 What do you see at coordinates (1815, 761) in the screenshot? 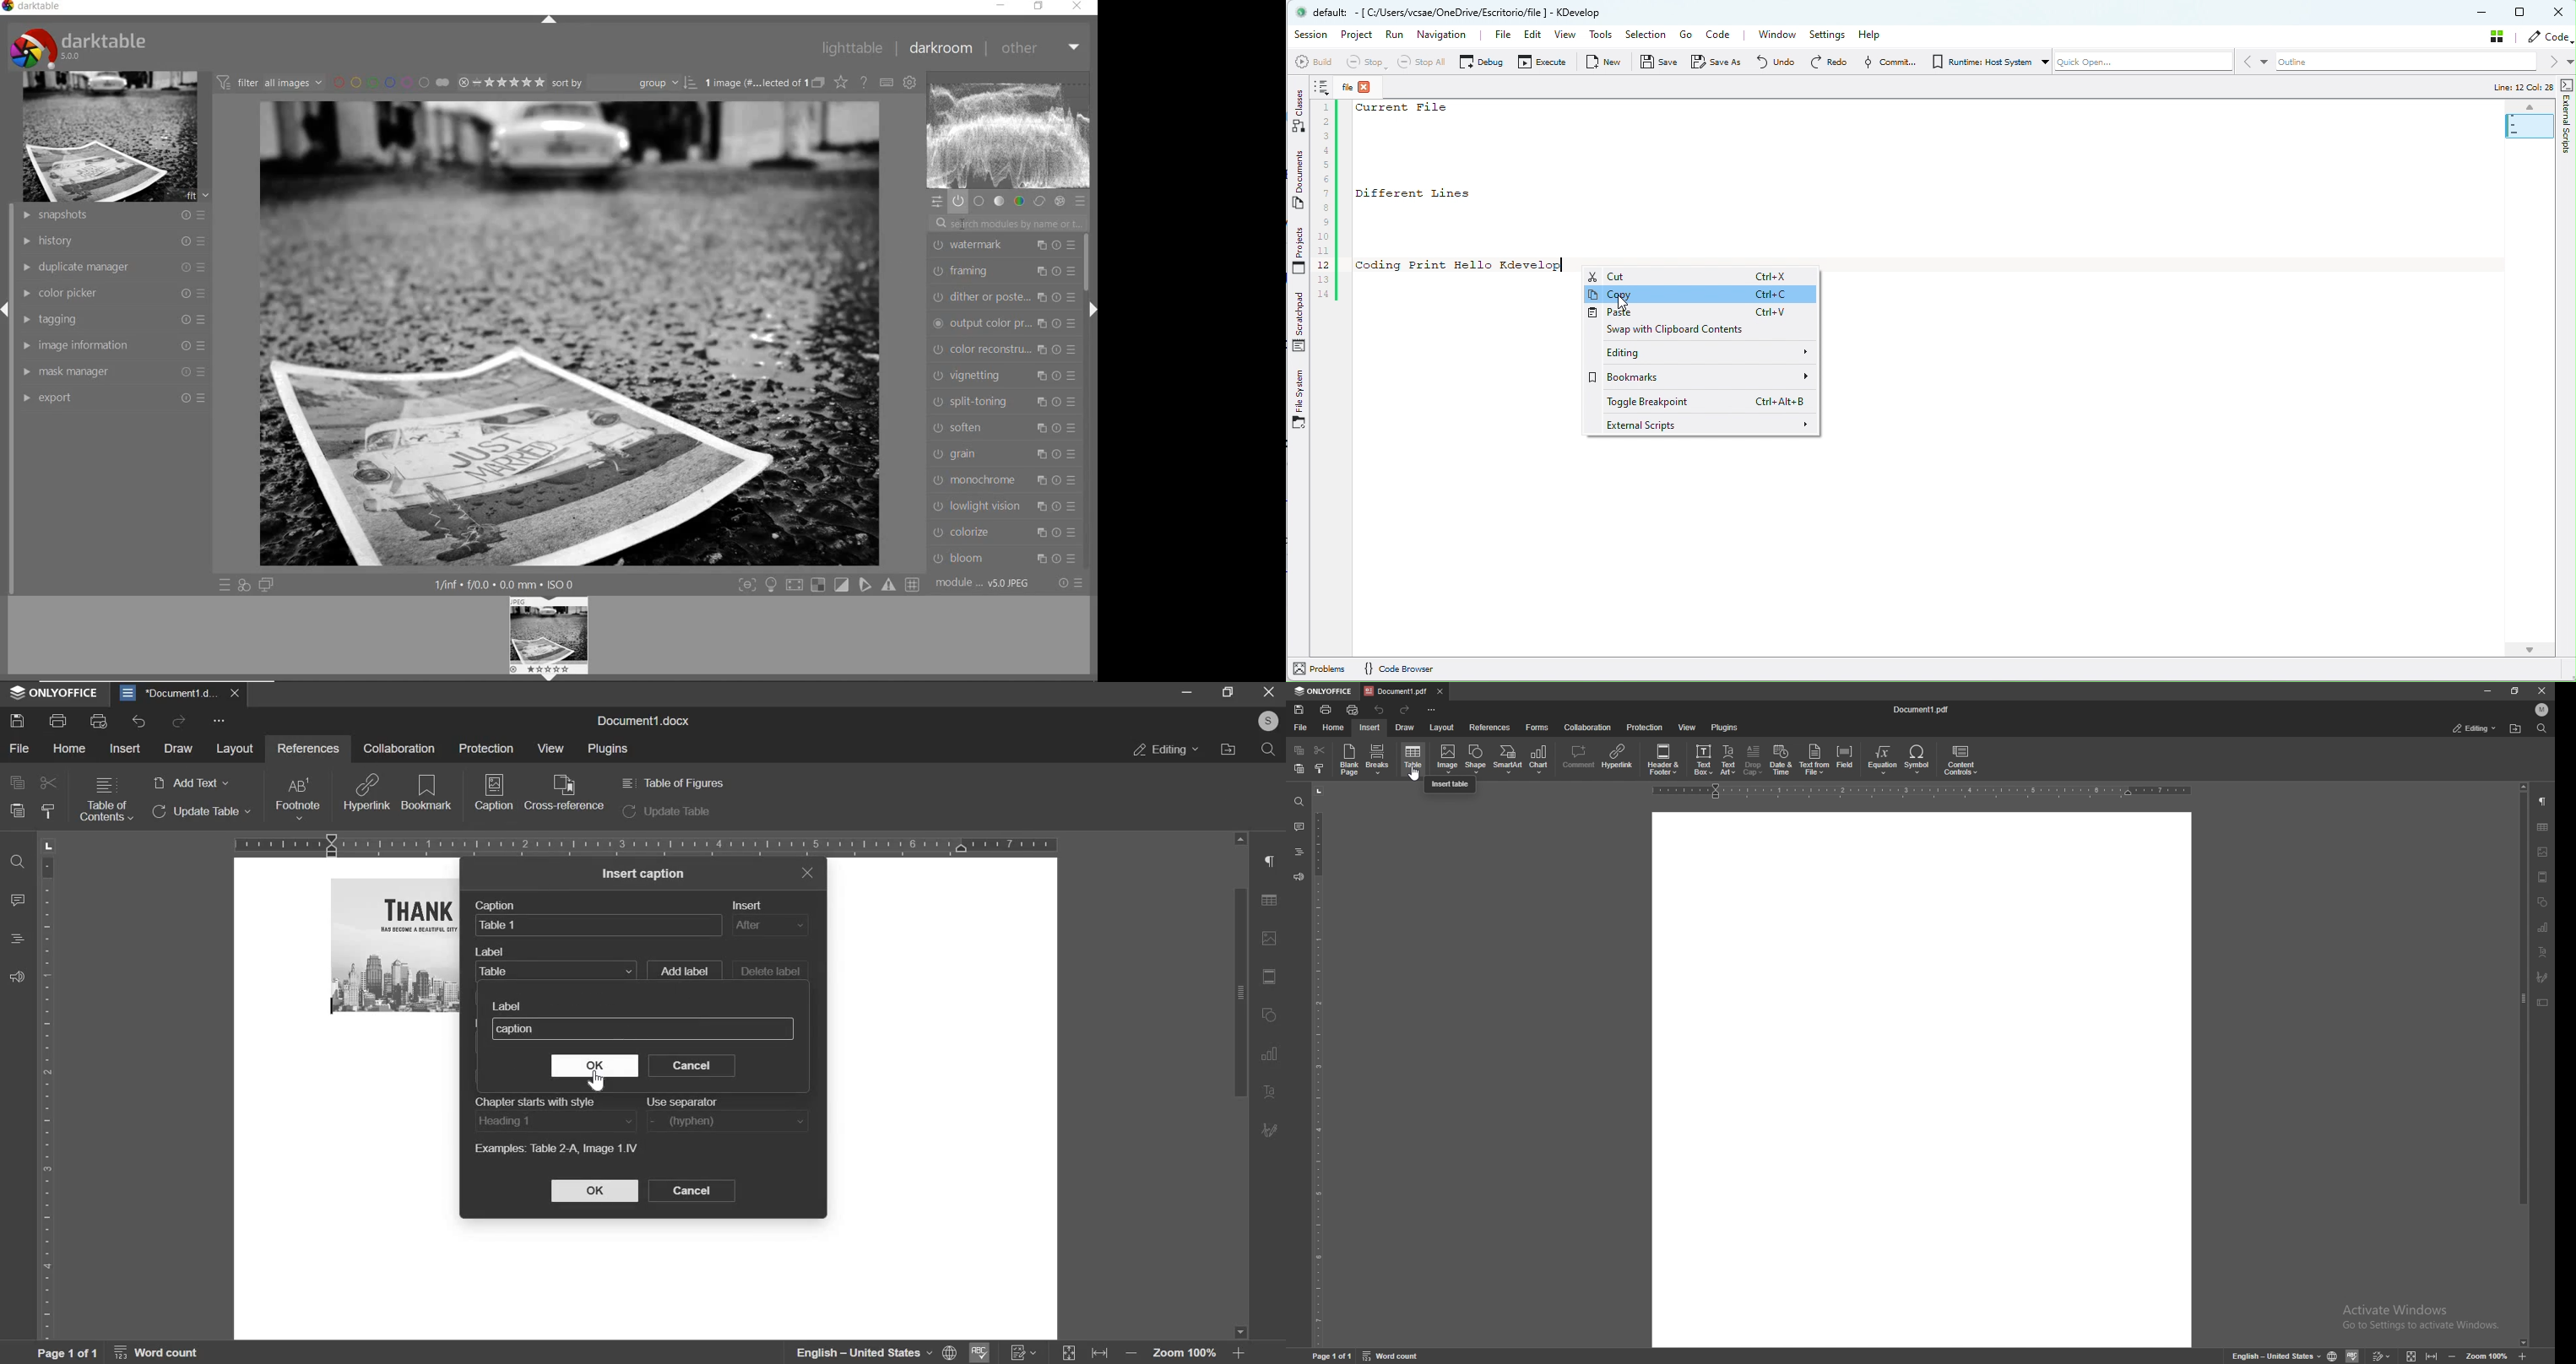
I see `text from file` at bounding box center [1815, 761].